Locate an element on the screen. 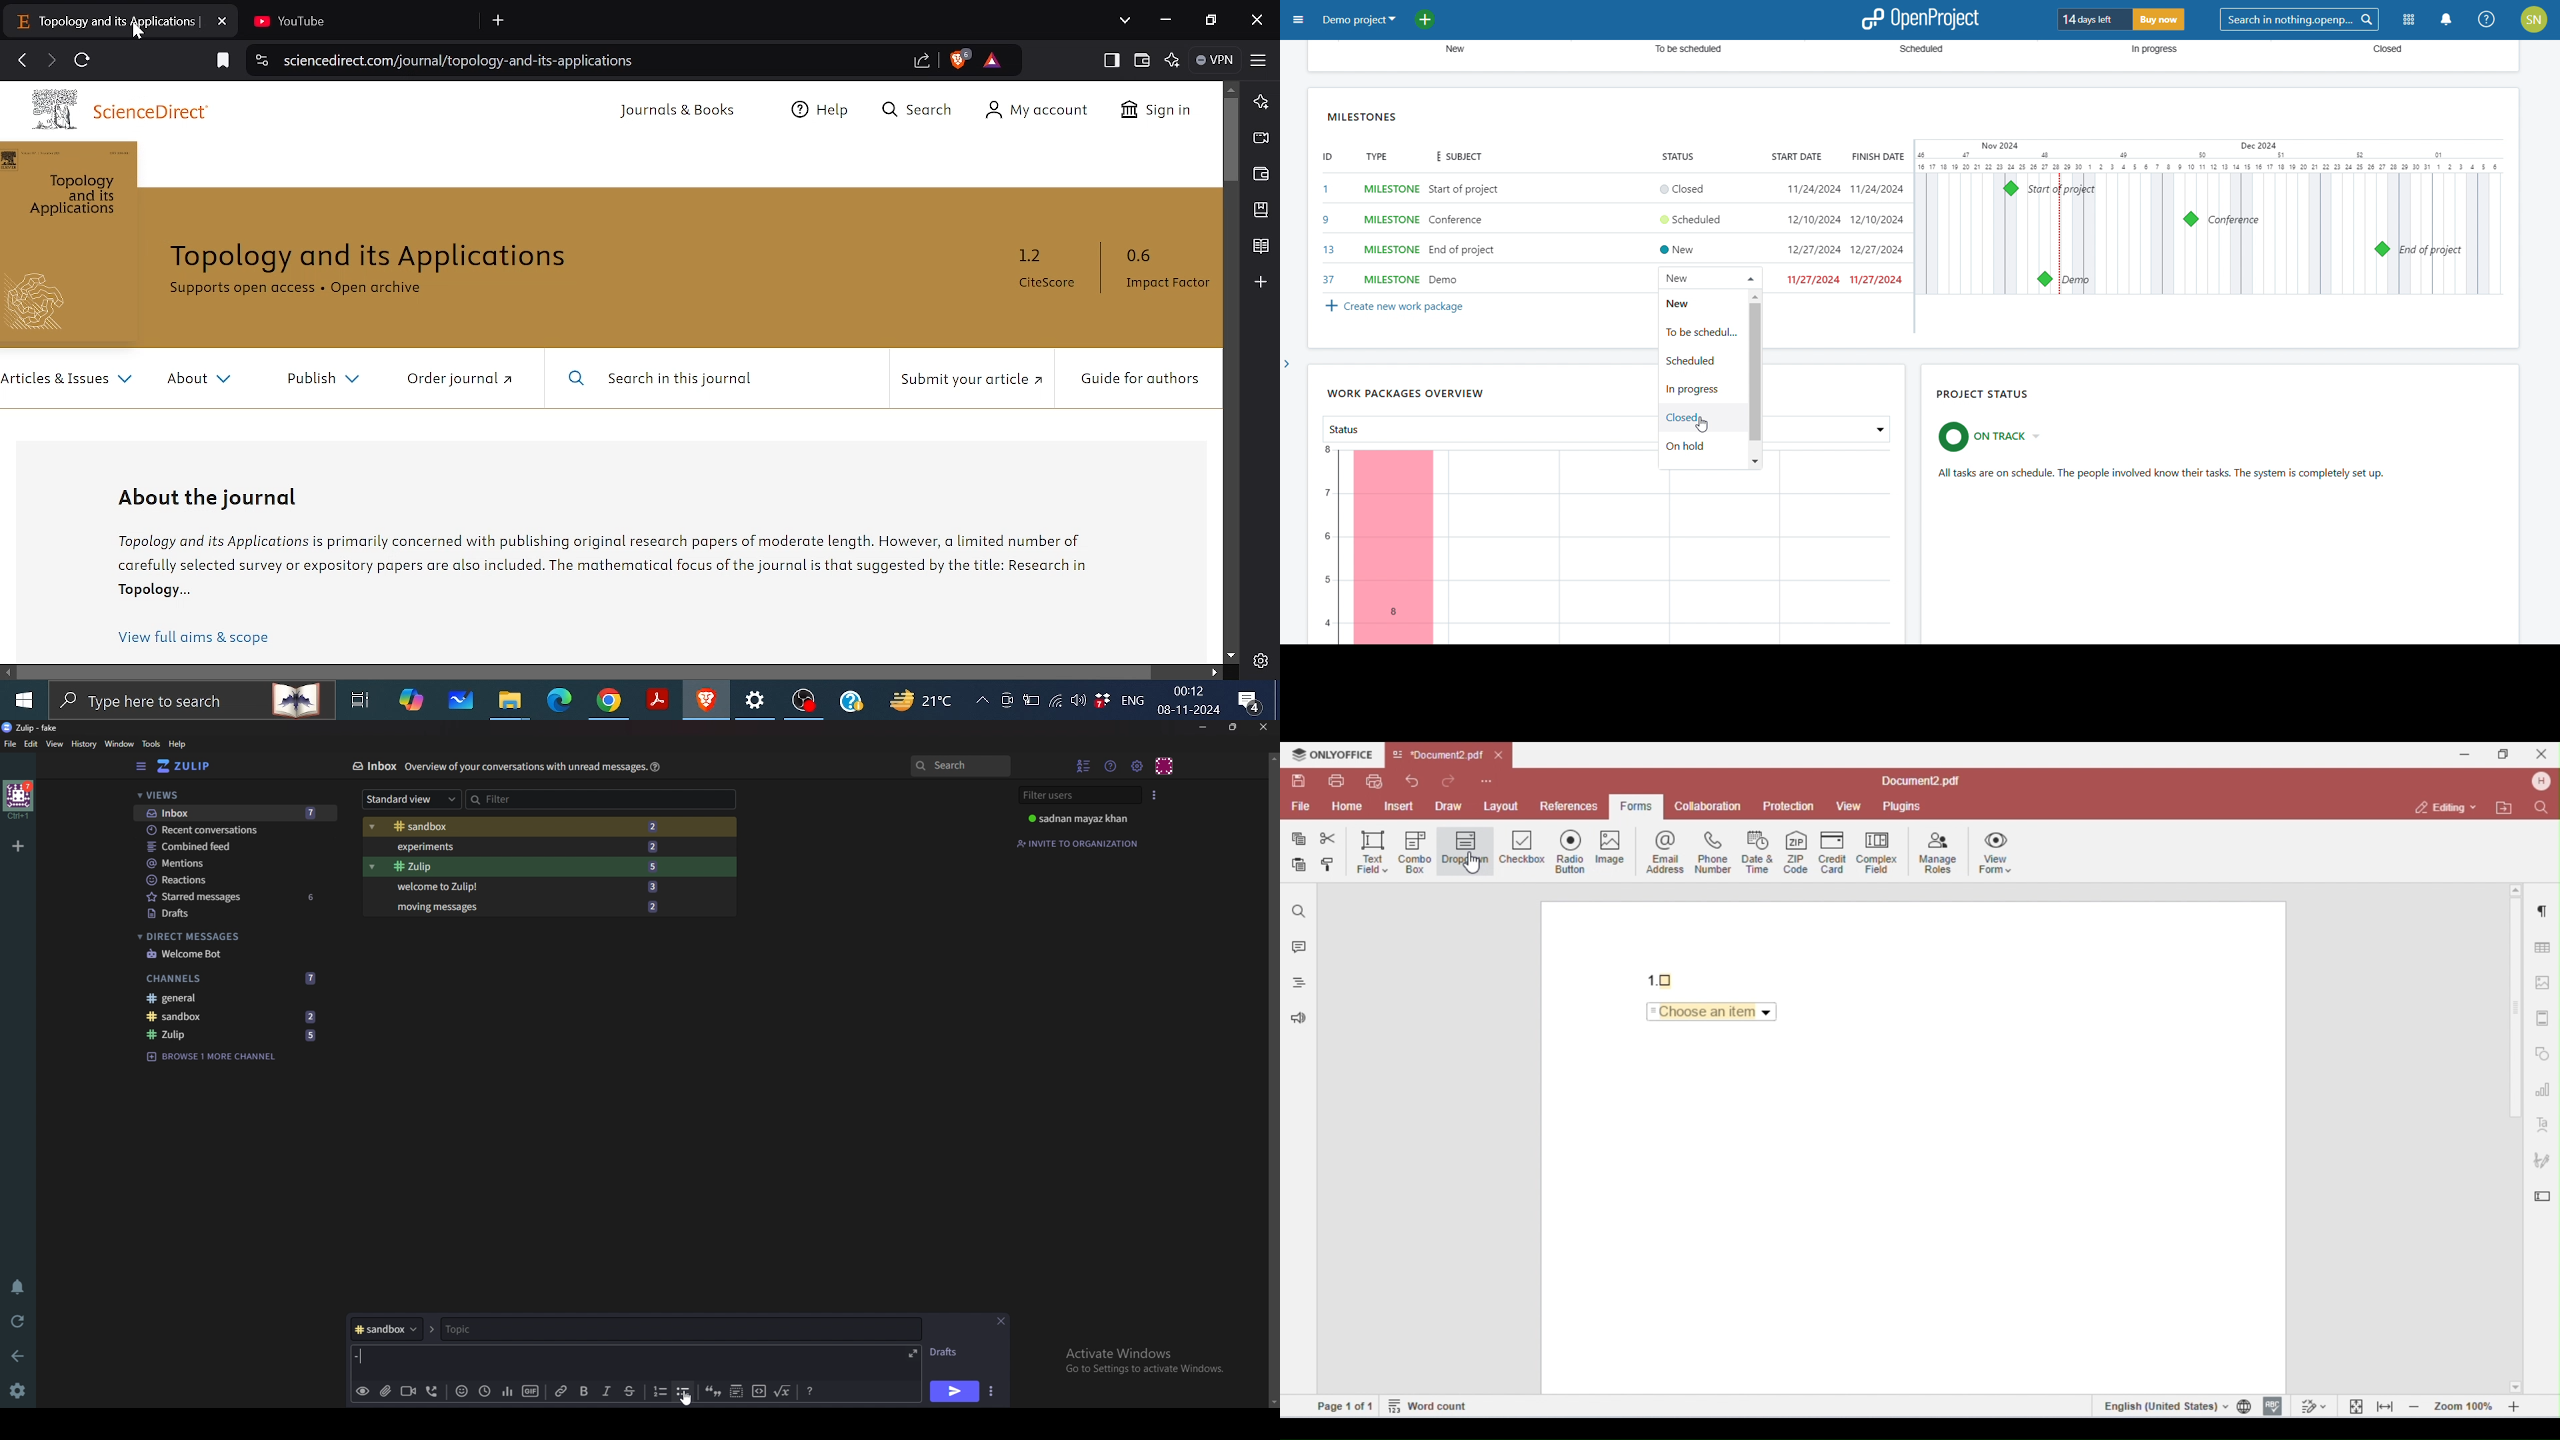  start date is located at coordinates (1795, 157).